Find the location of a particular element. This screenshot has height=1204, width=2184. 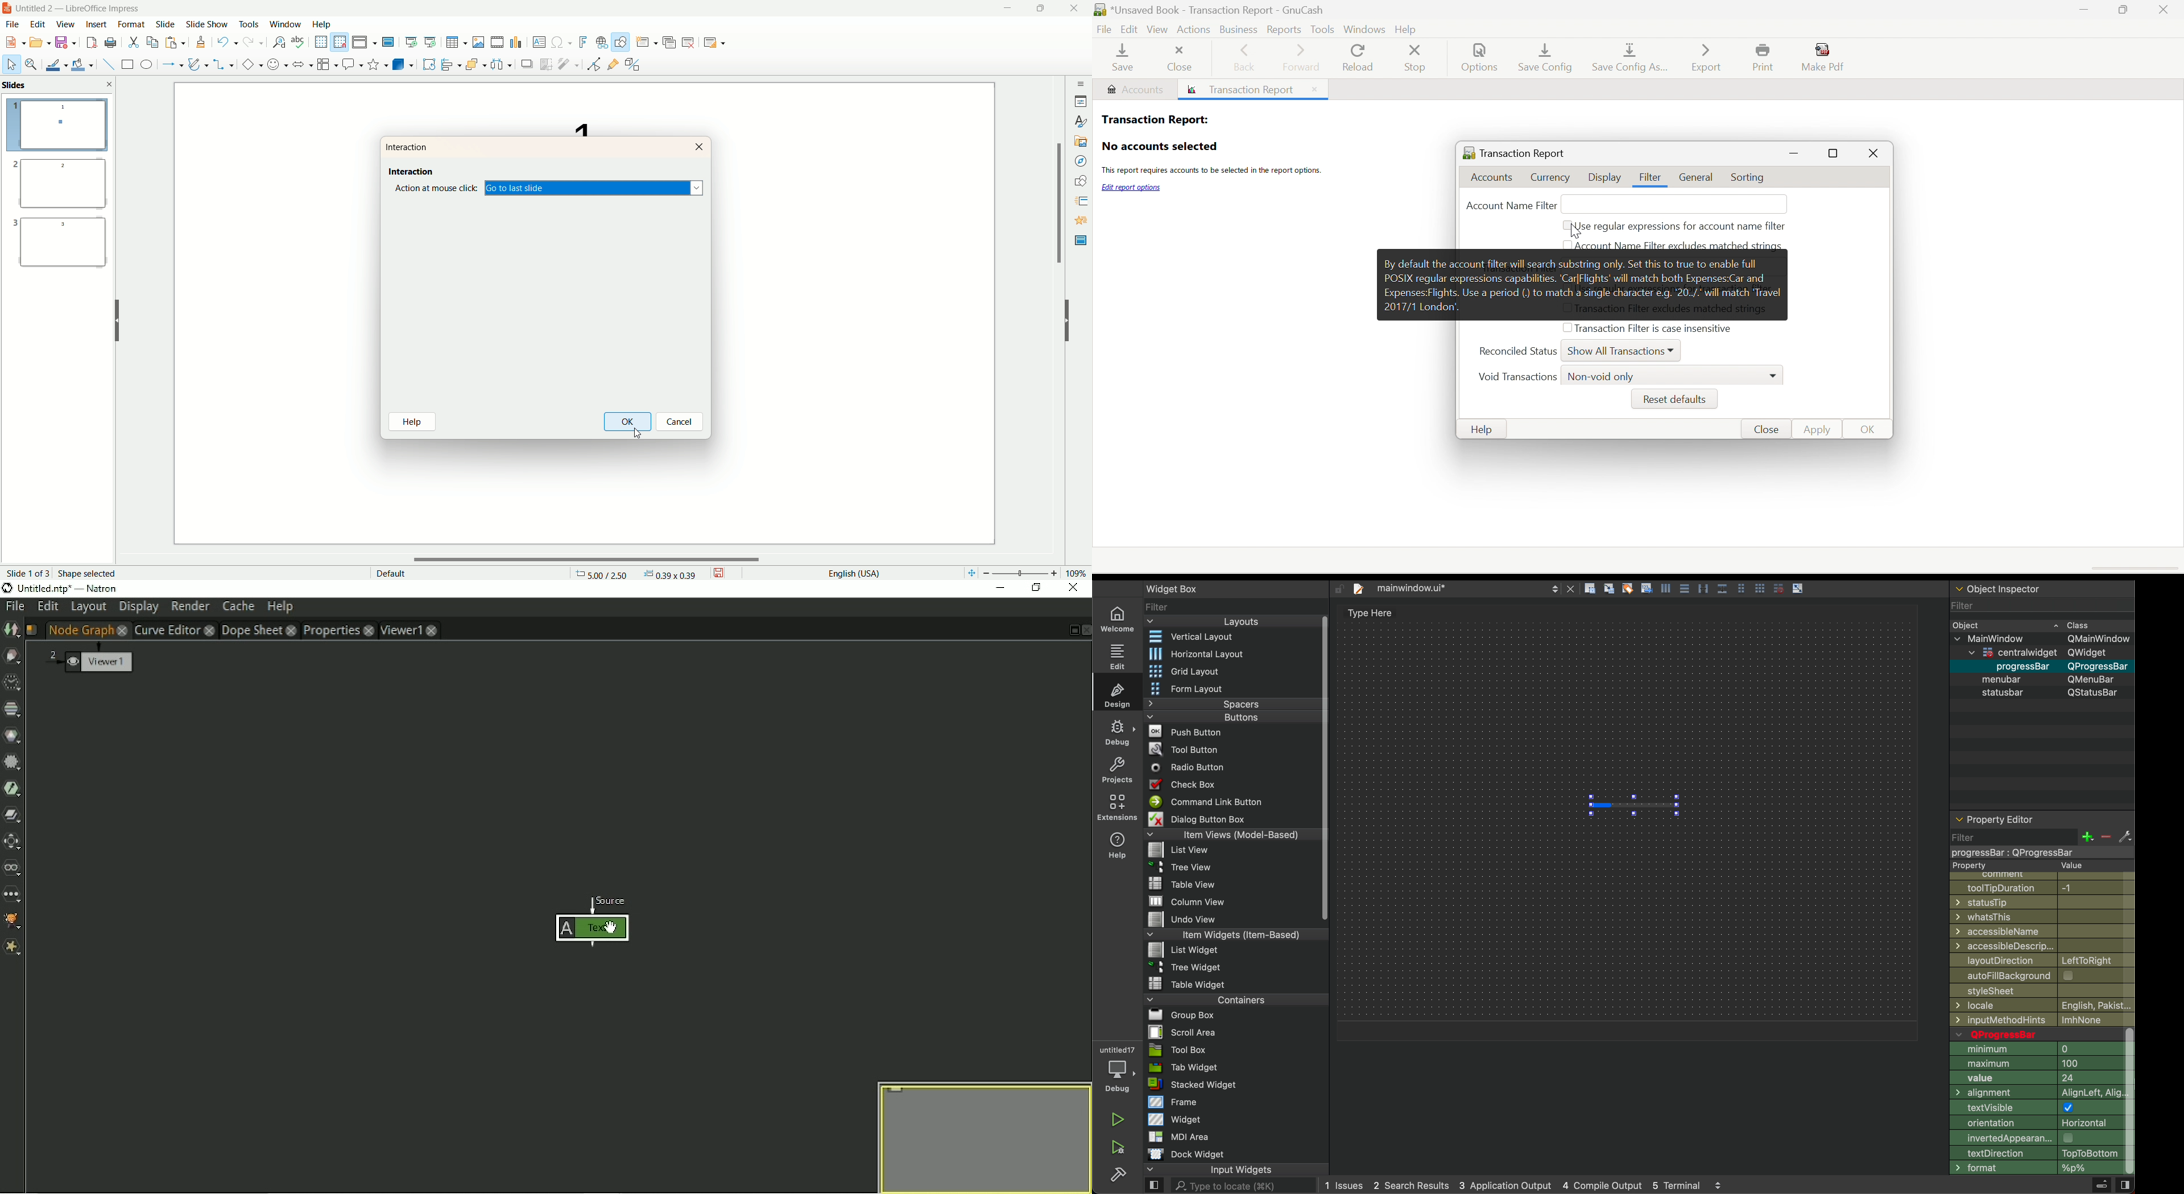

Currency is located at coordinates (1552, 177).